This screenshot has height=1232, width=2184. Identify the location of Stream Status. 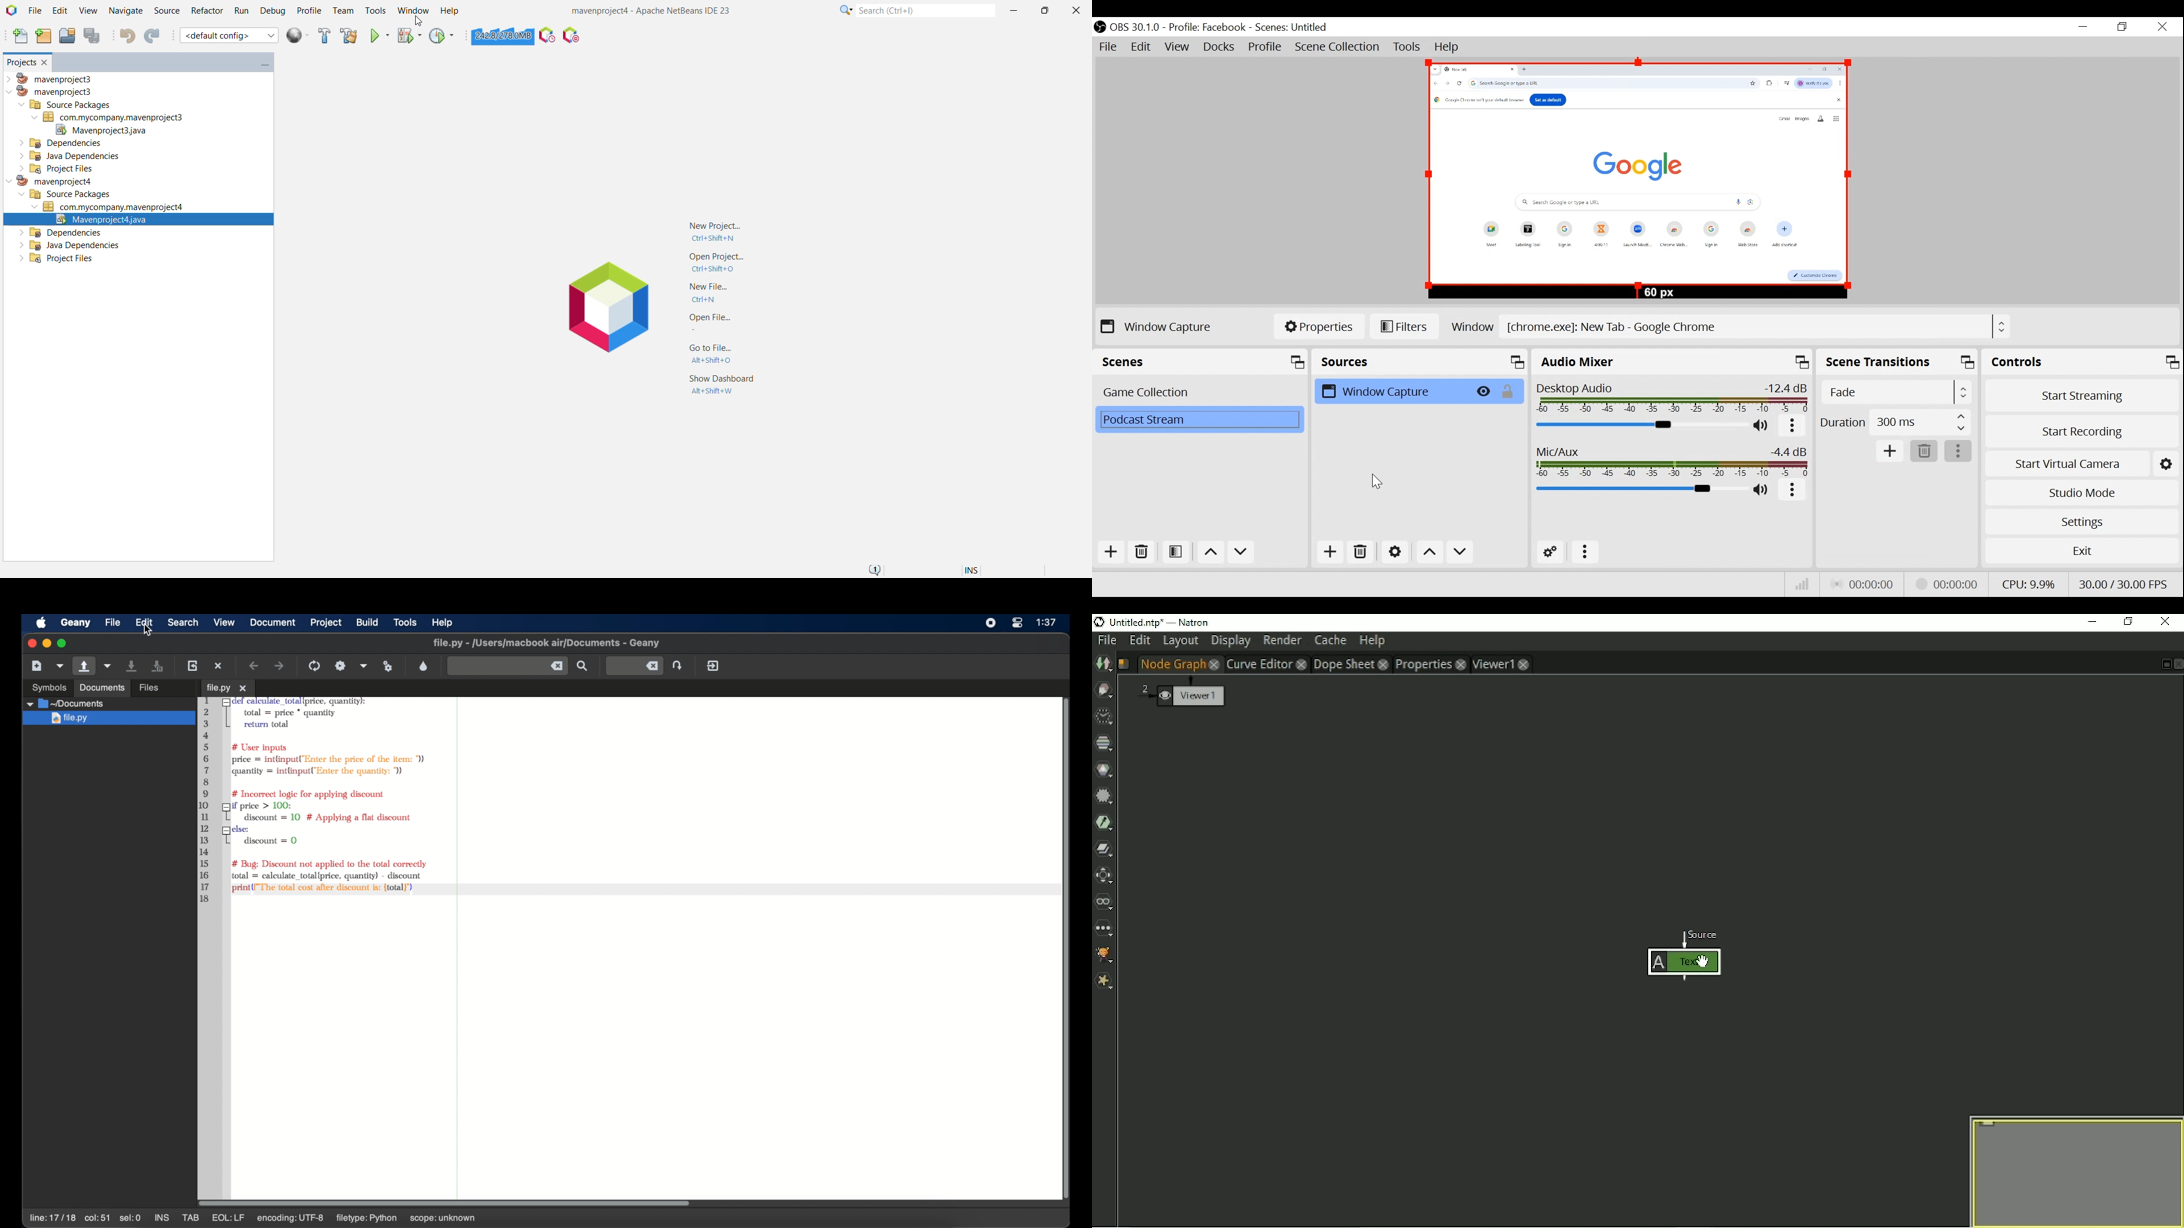
(1949, 584).